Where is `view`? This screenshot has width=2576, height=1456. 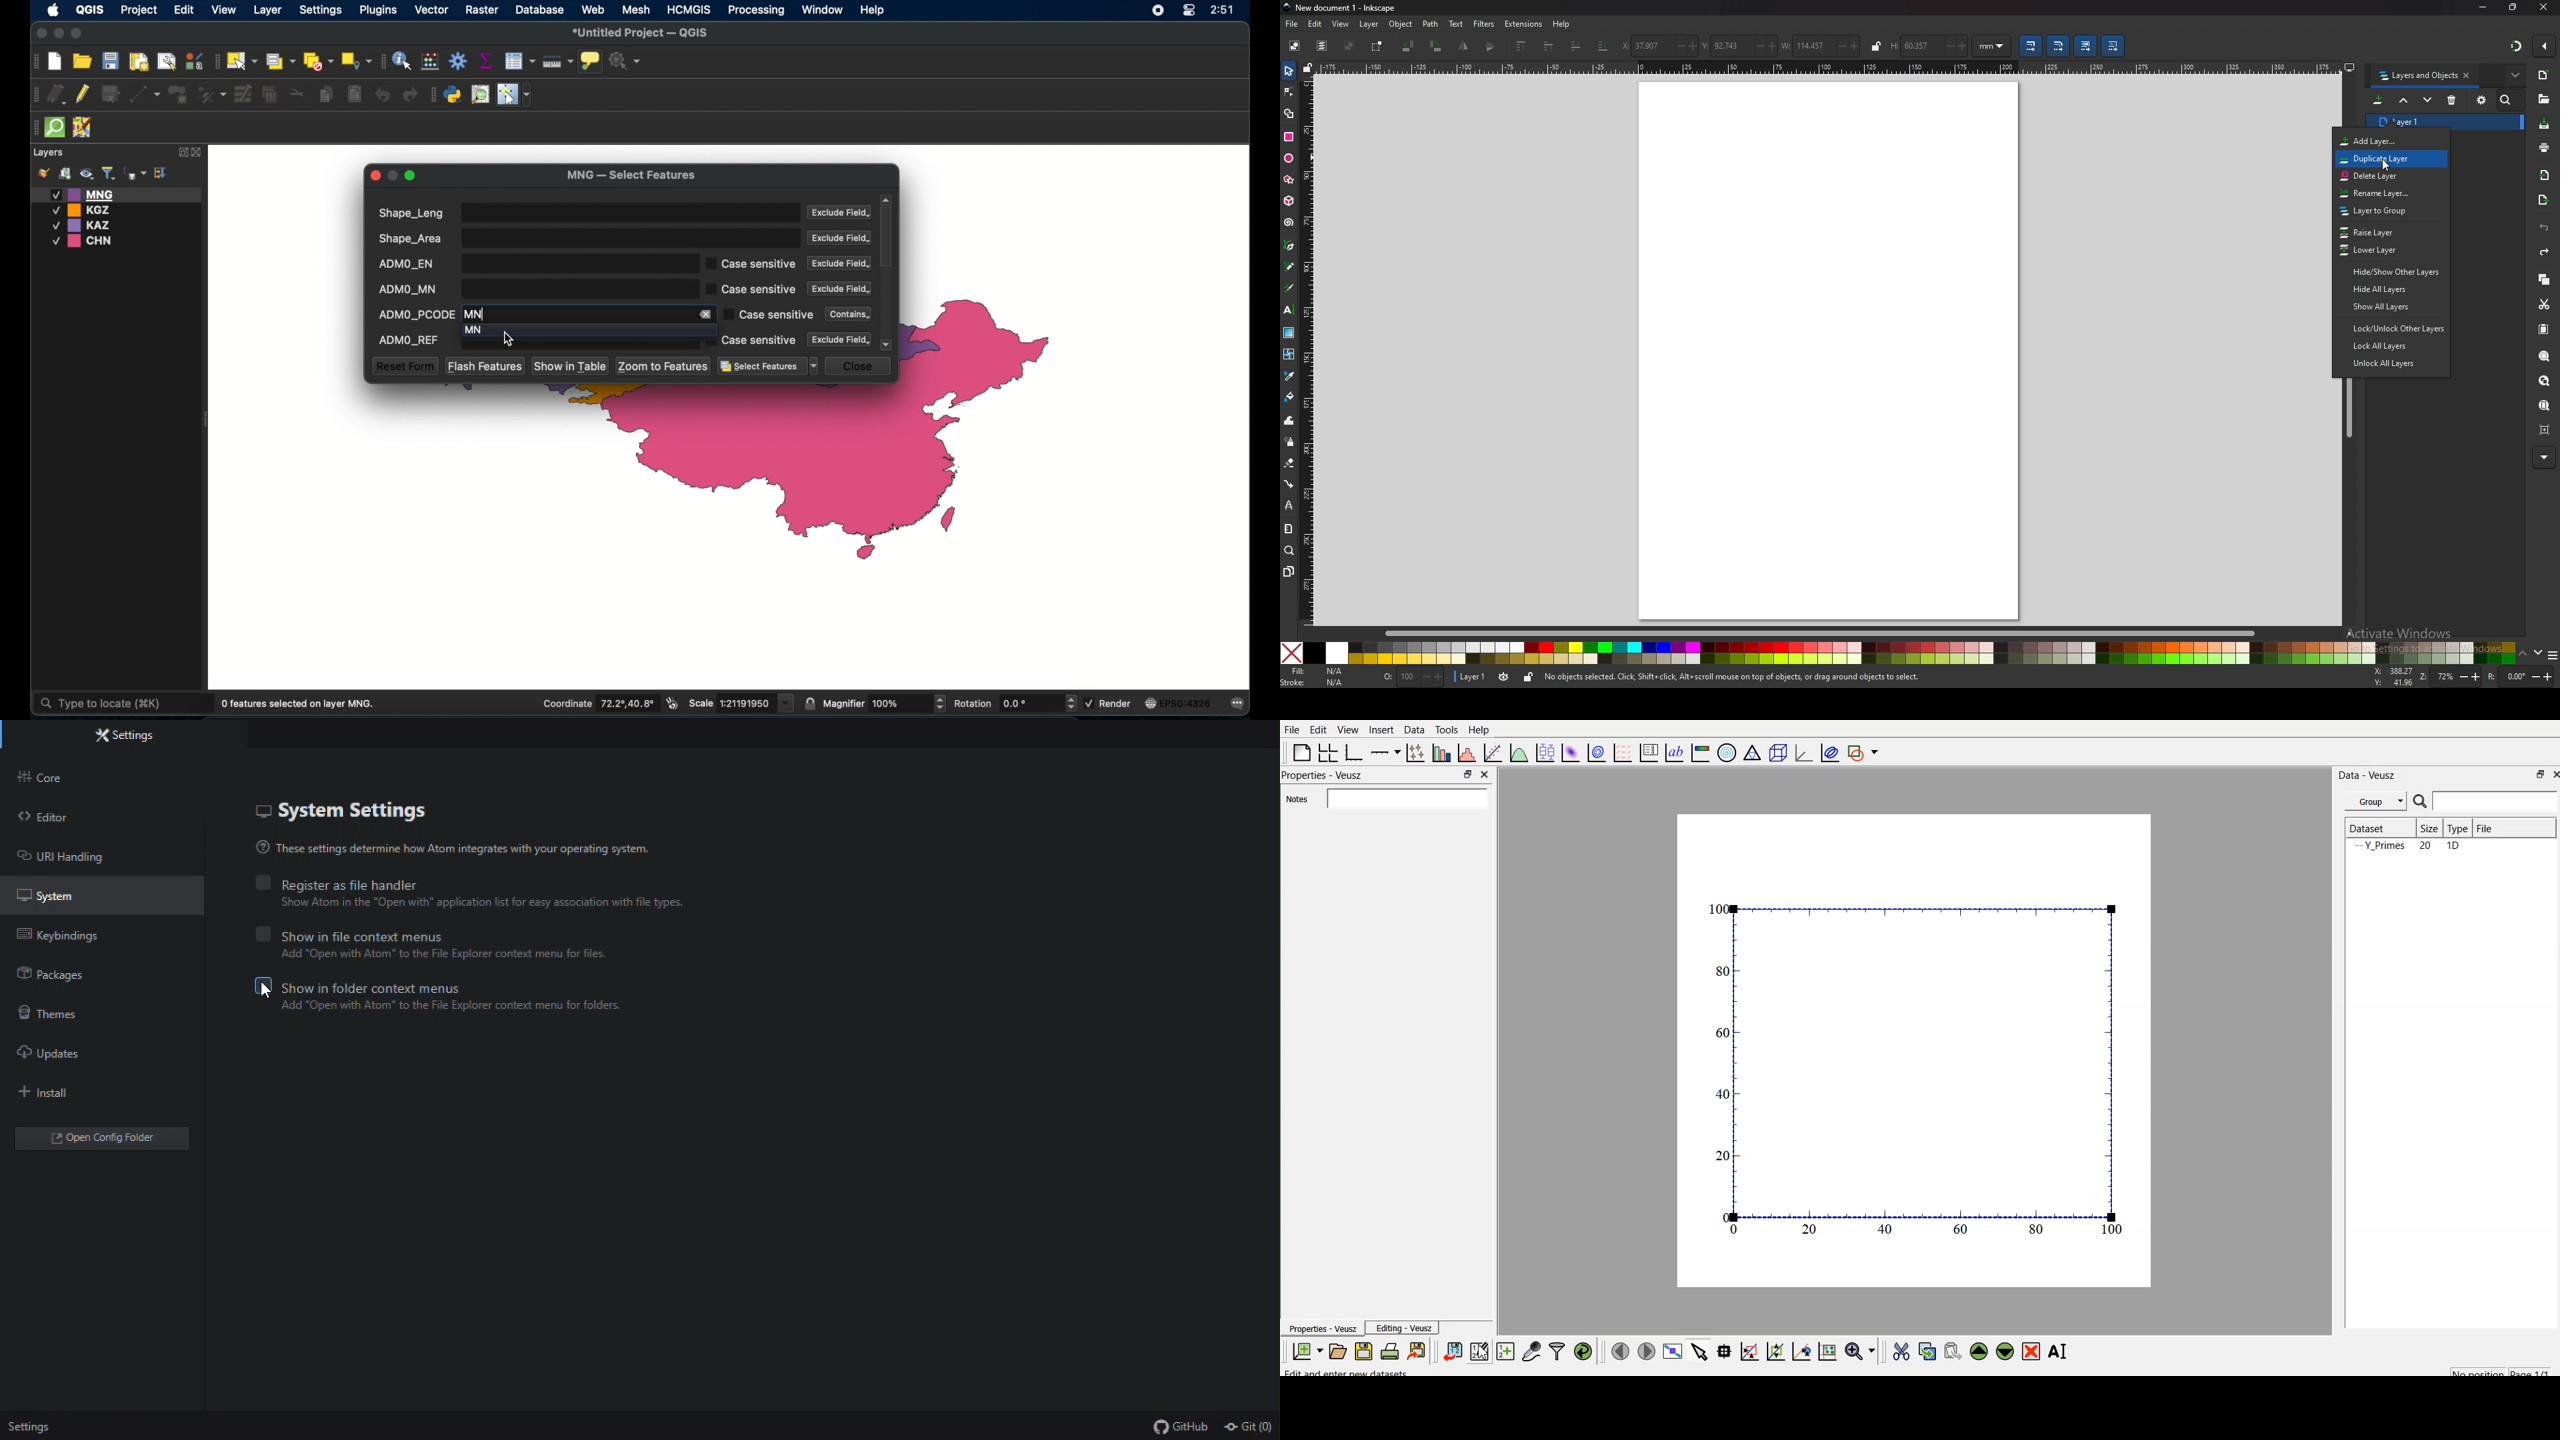 view is located at coordinates (1341, 24).